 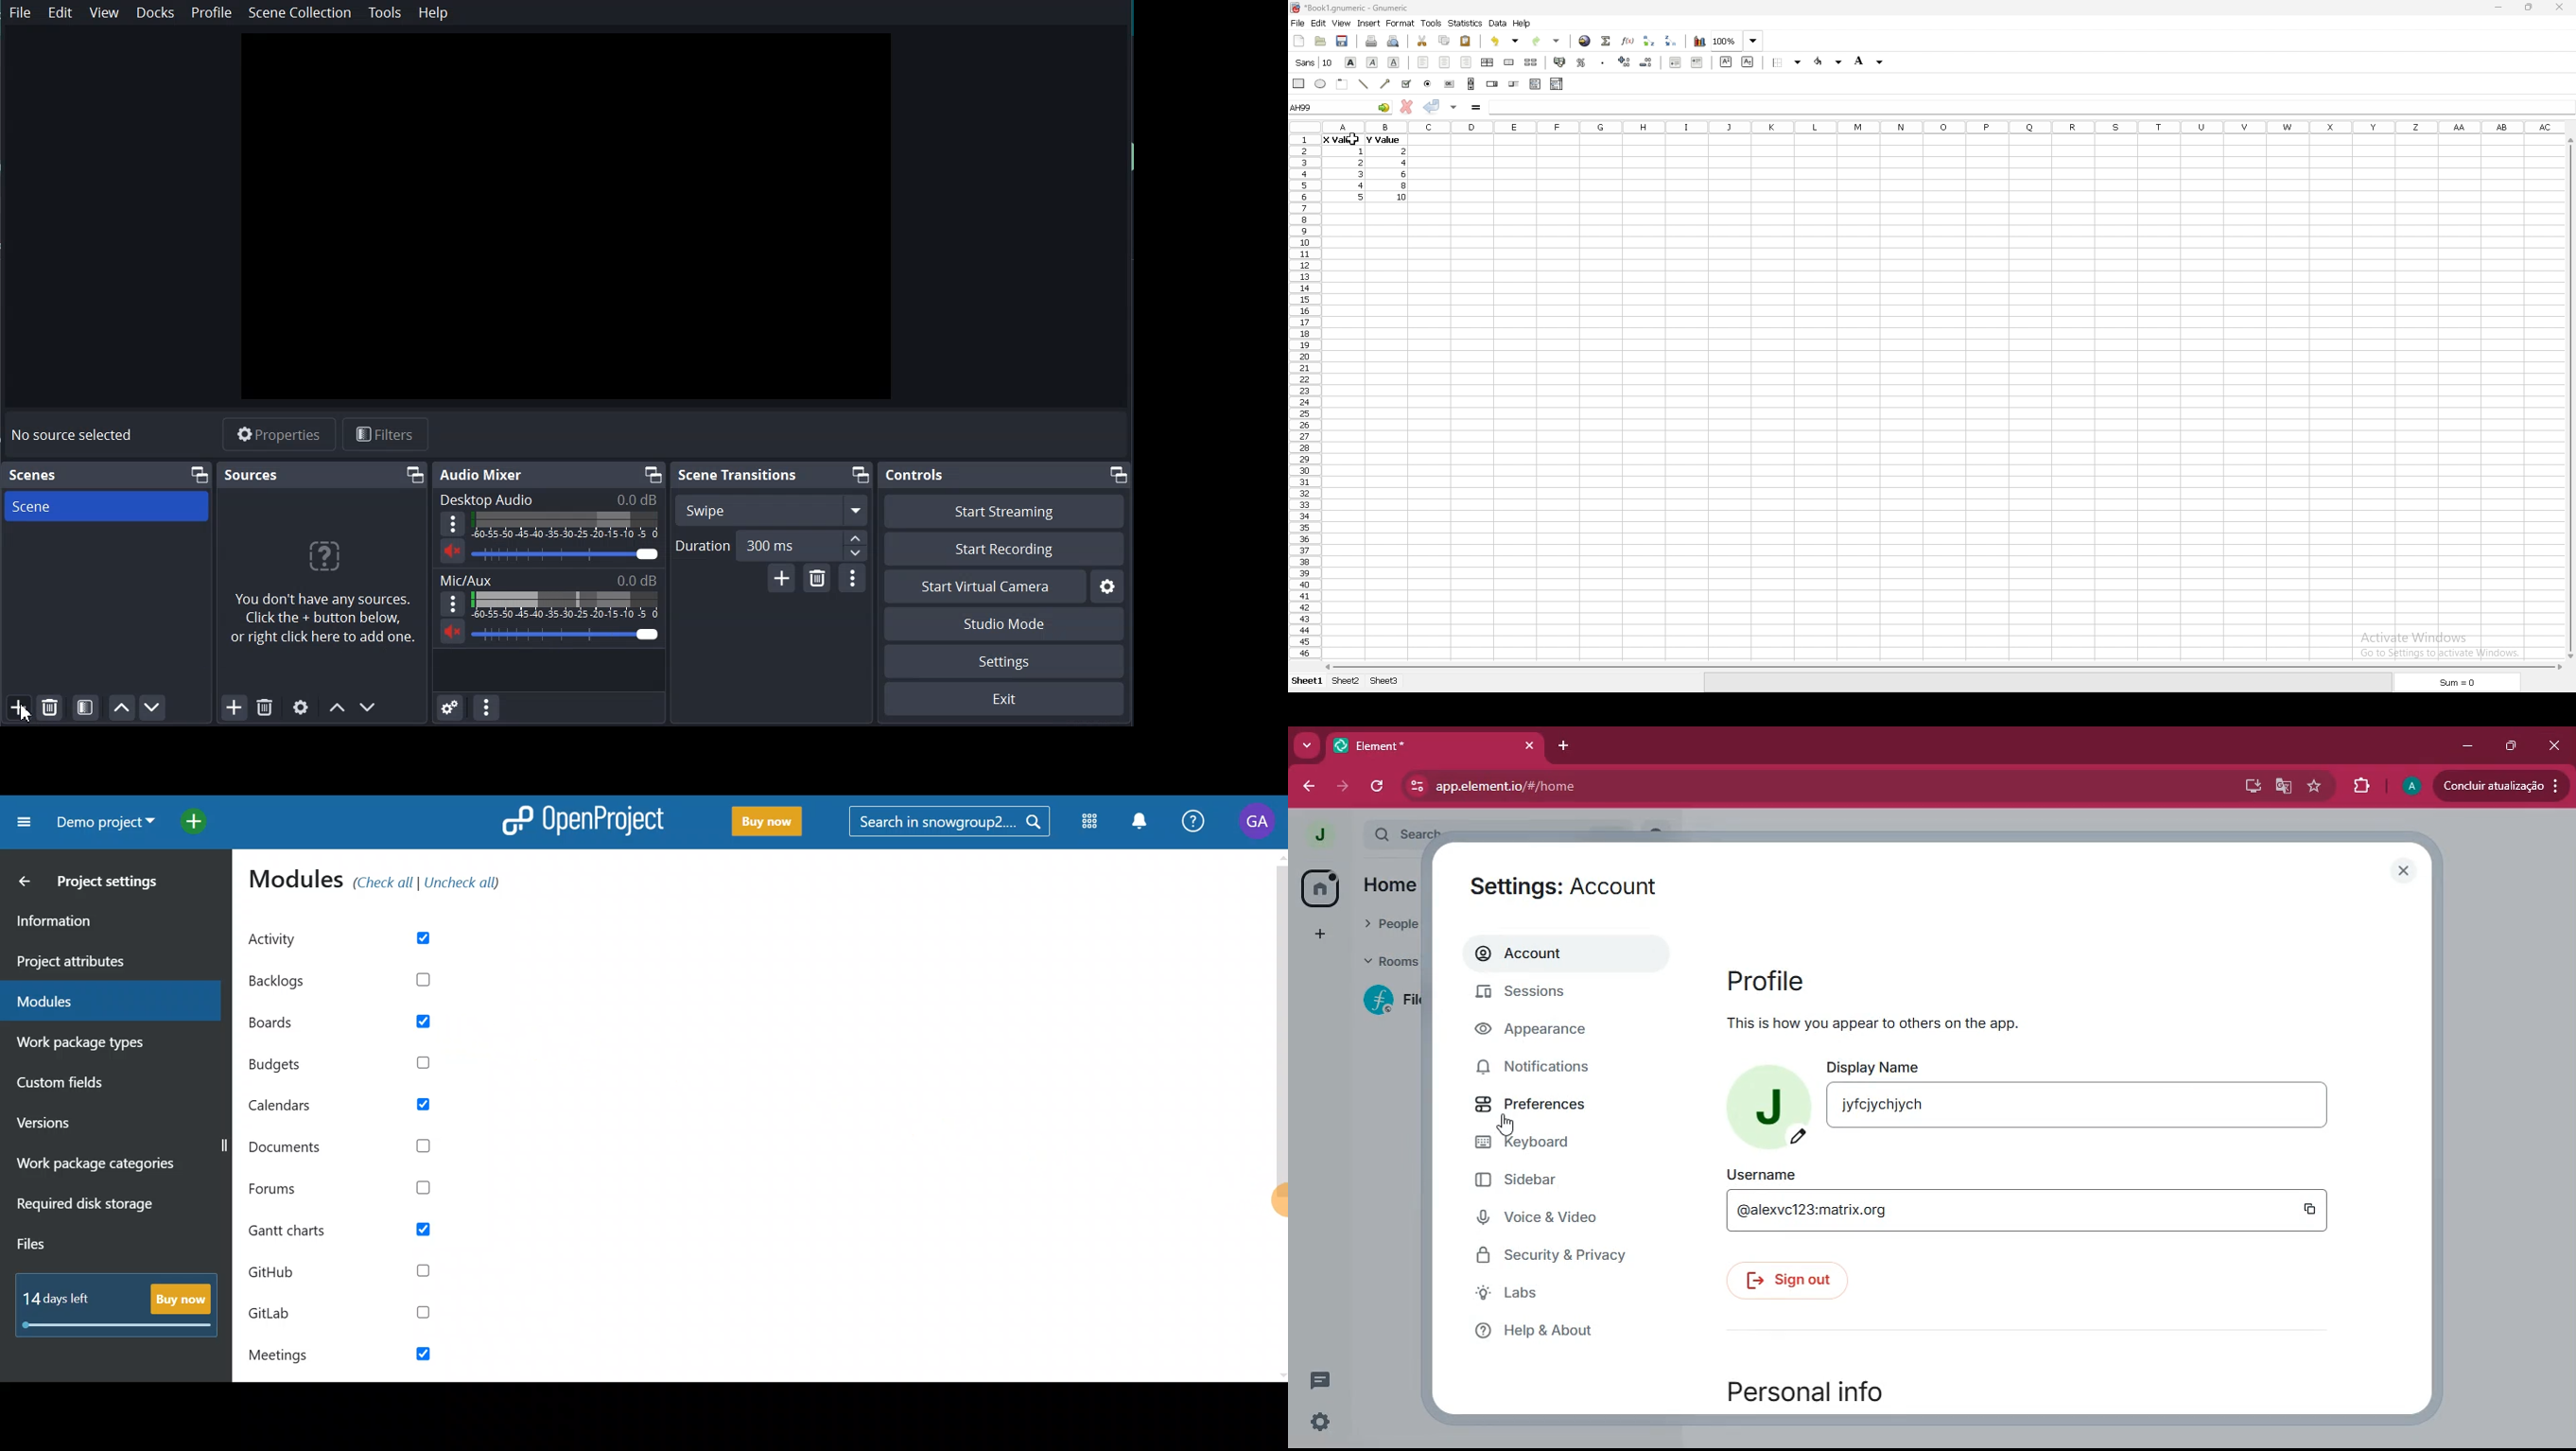 I want to click on display name, so click(x=2084, y=1095).